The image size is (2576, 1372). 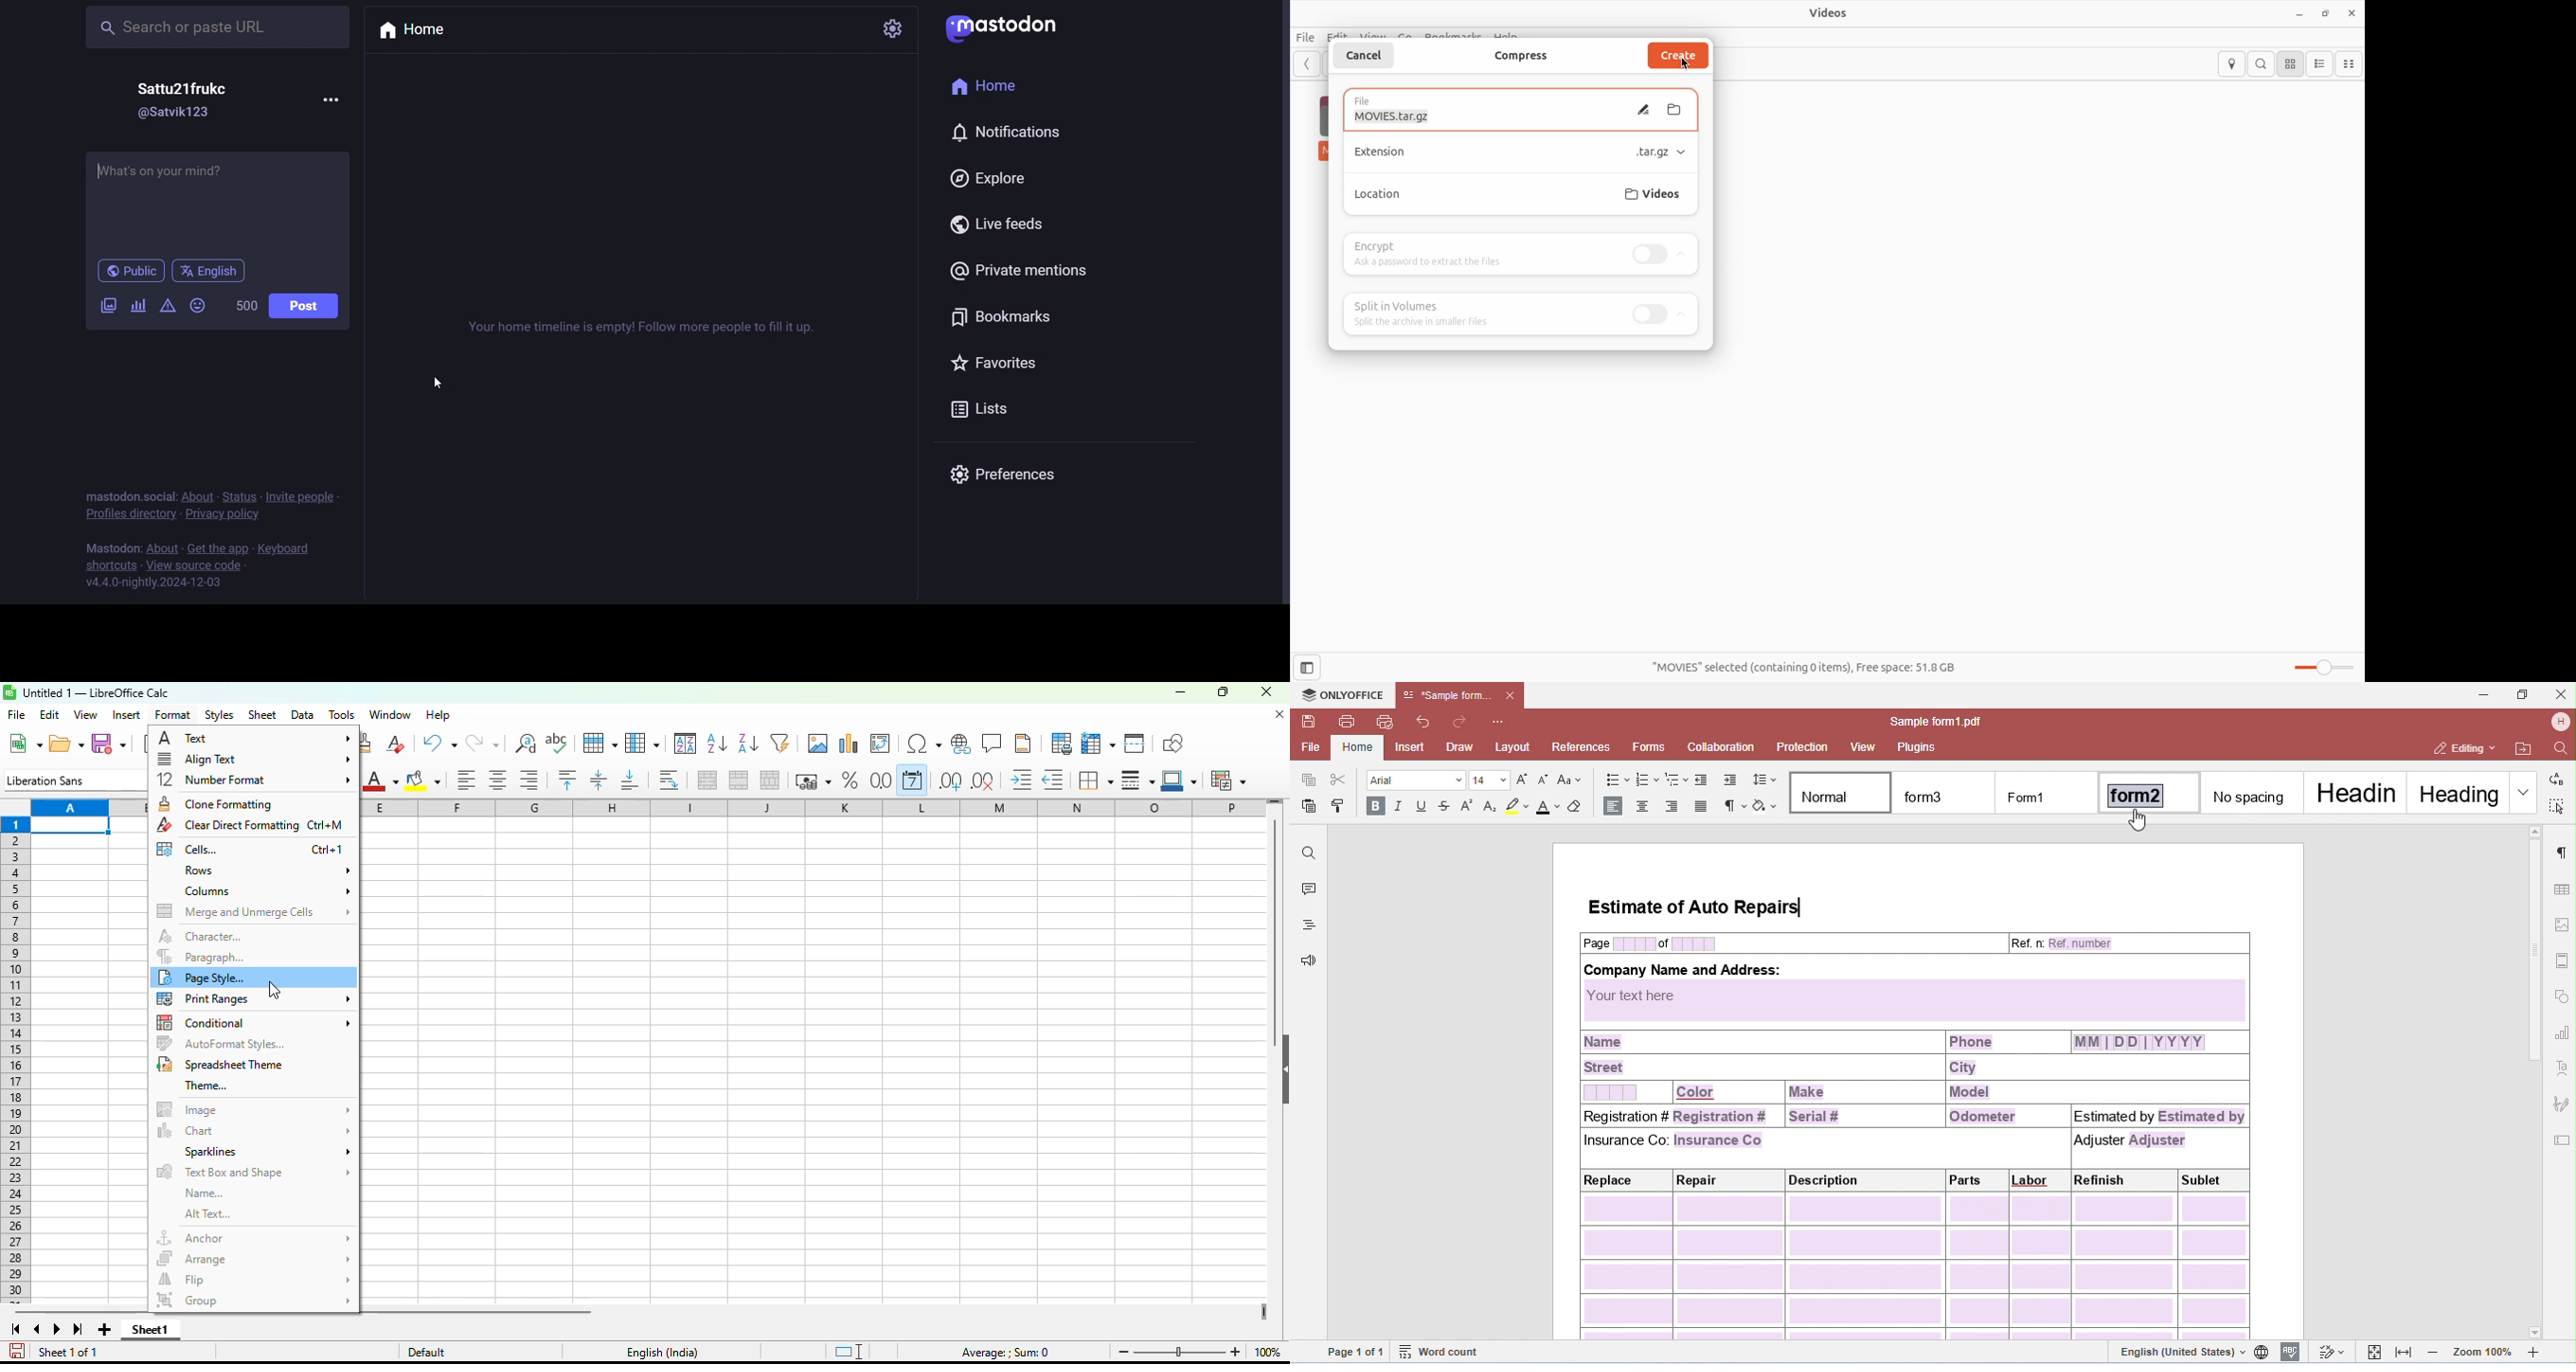 What do you see at coordinates (249, 826) in the screenshot?
I see `clear direct formatting` at bounding box center [249, 826].